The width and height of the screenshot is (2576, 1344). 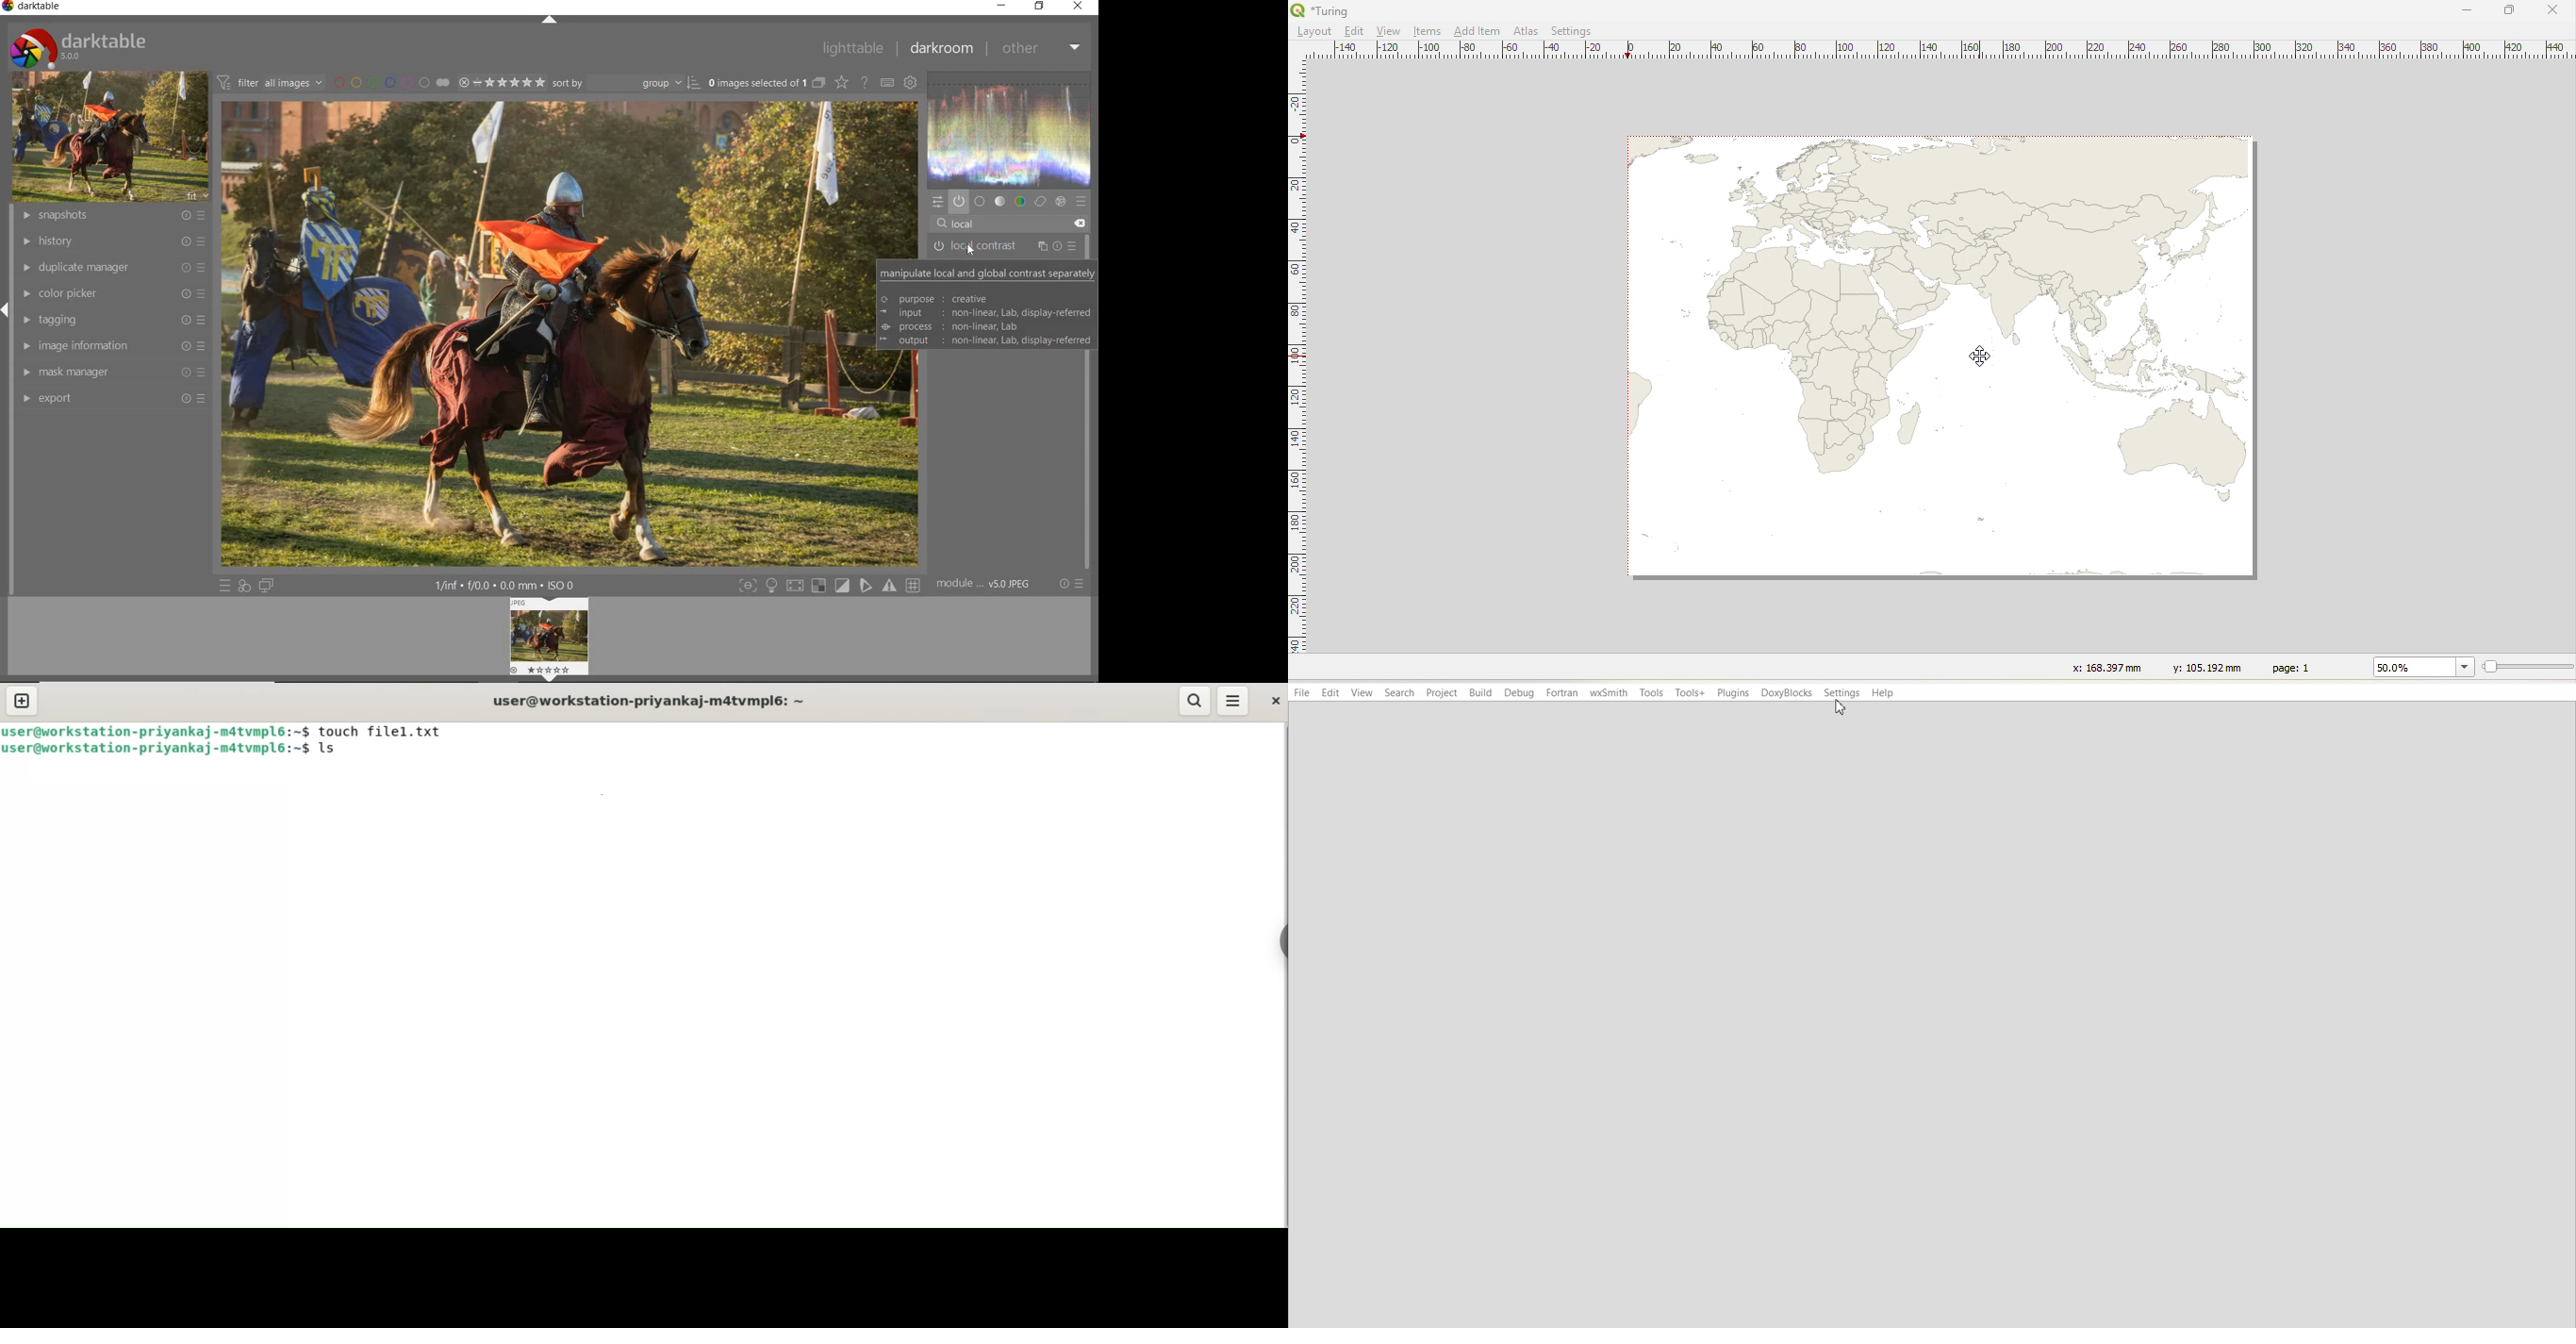 I want to click on enable for online help, so click(x=864, y=82).